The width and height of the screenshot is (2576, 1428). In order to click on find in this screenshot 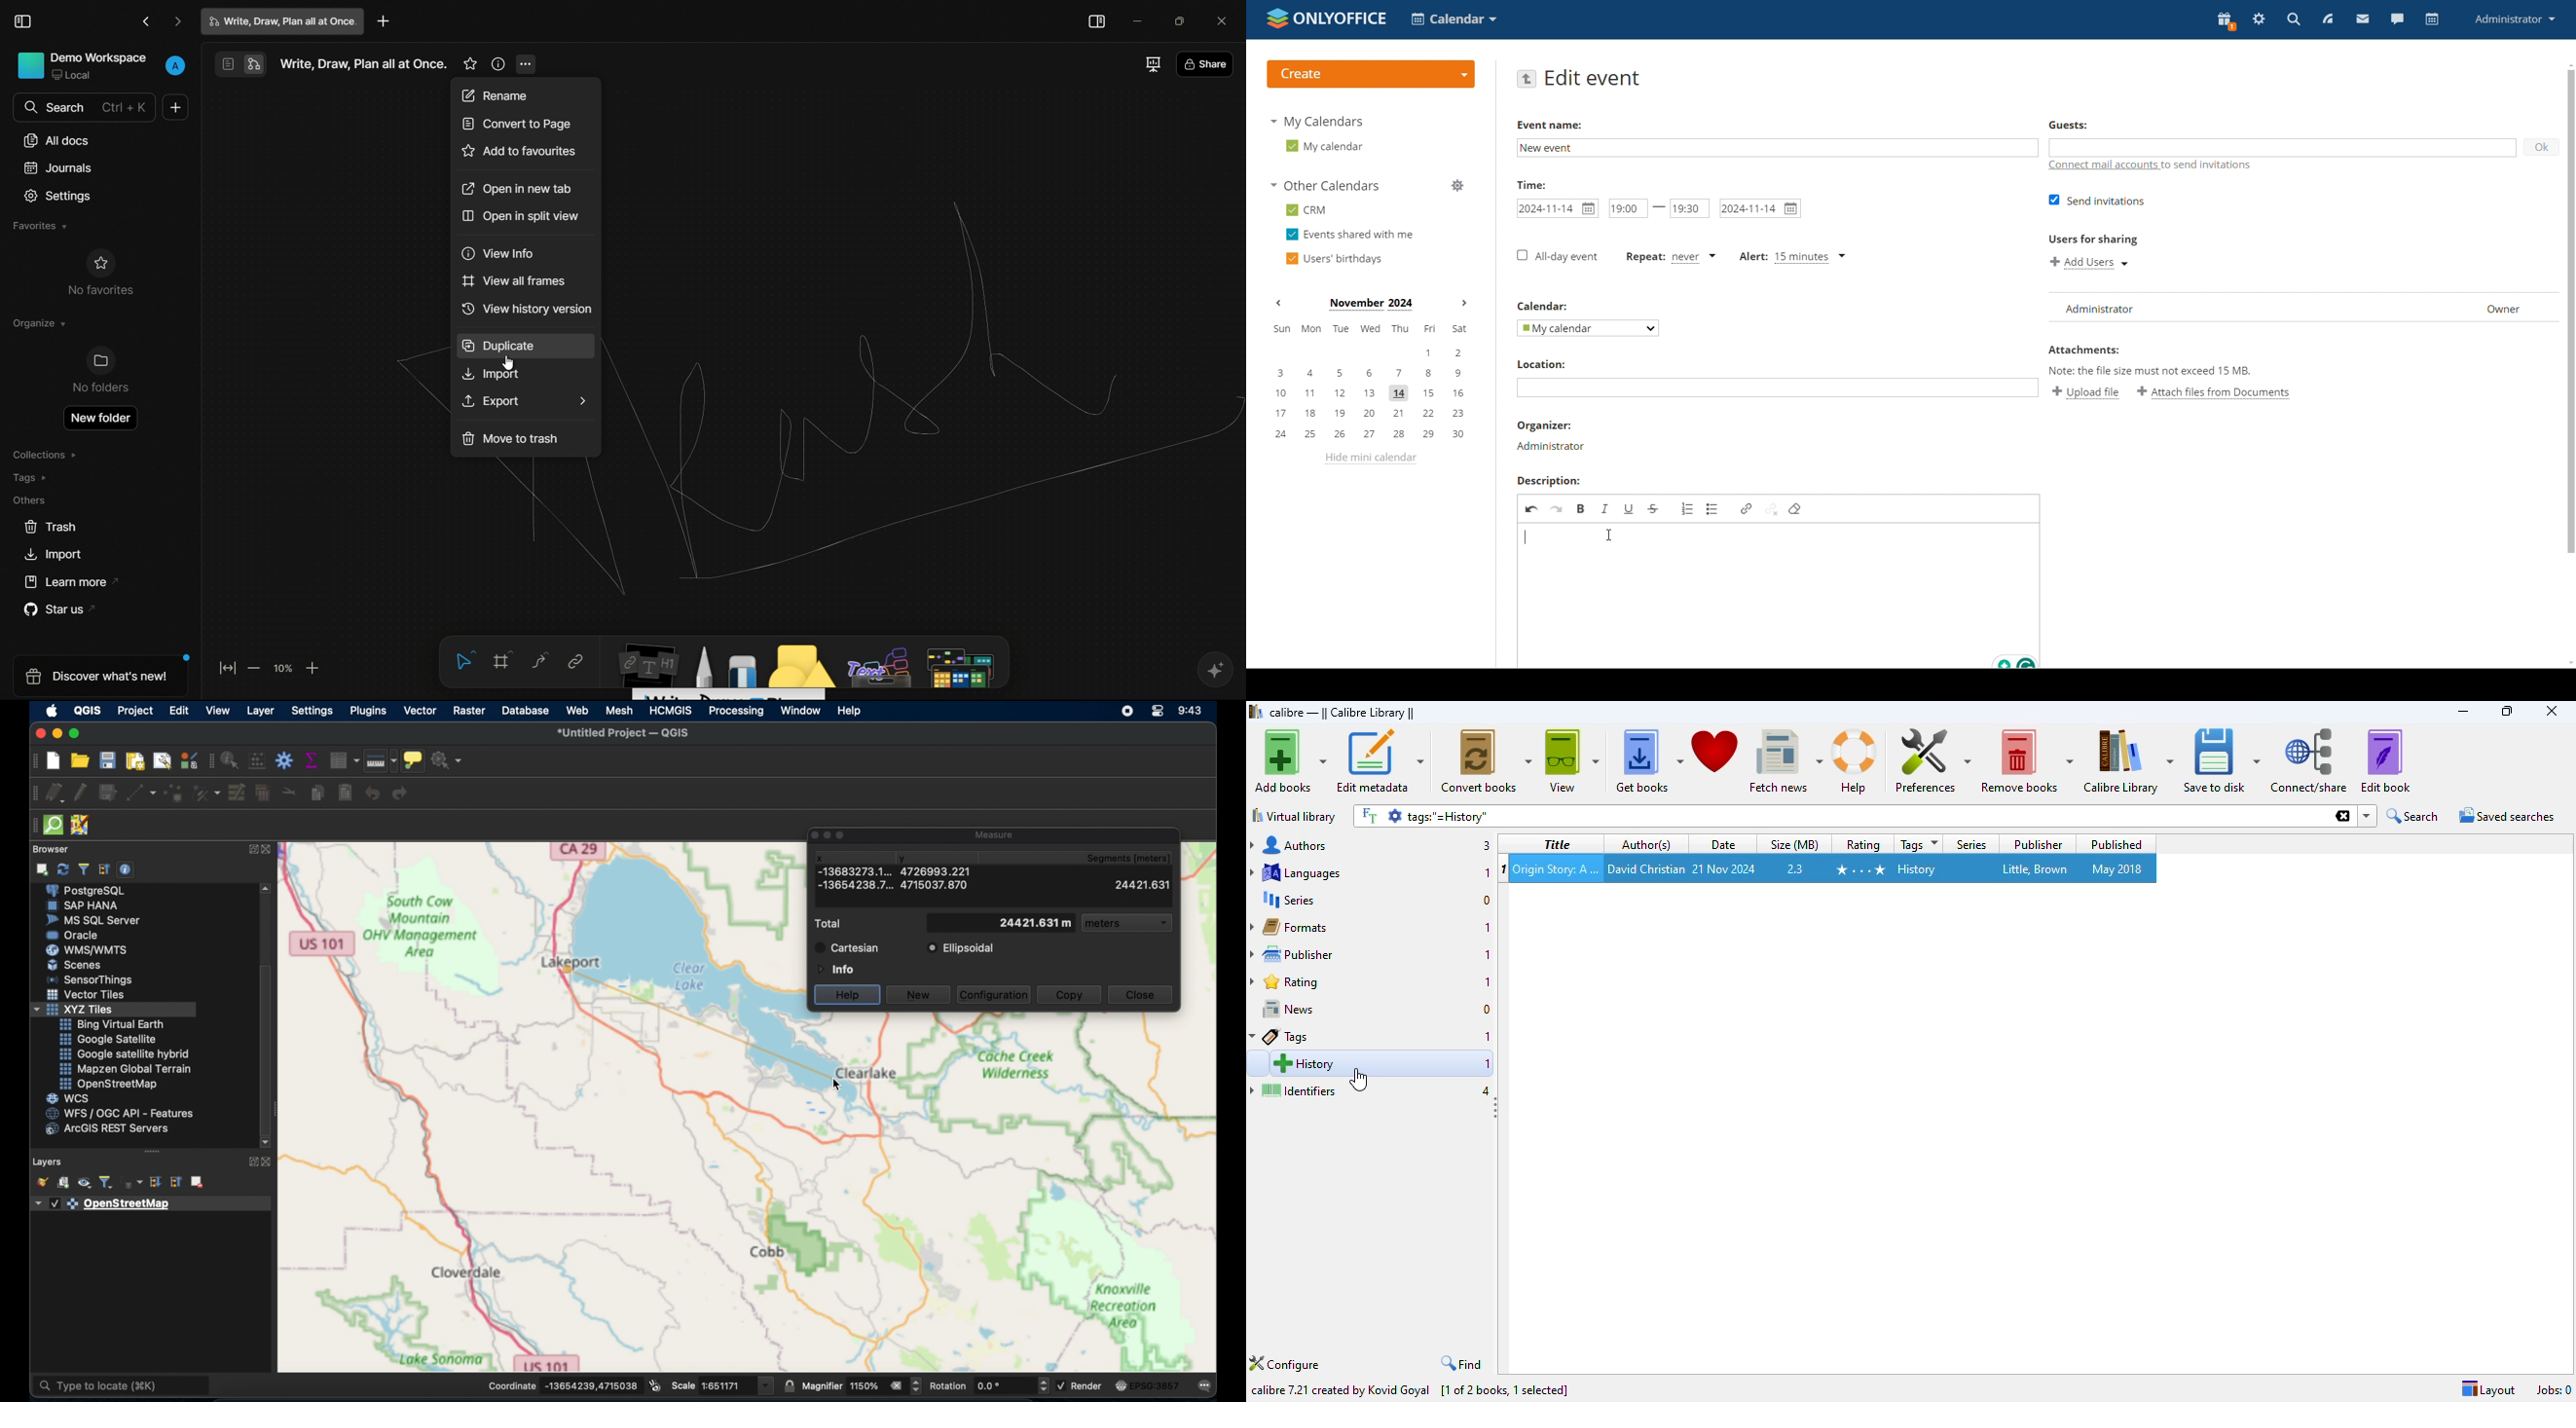, I will do `click(1462, 1363)`.